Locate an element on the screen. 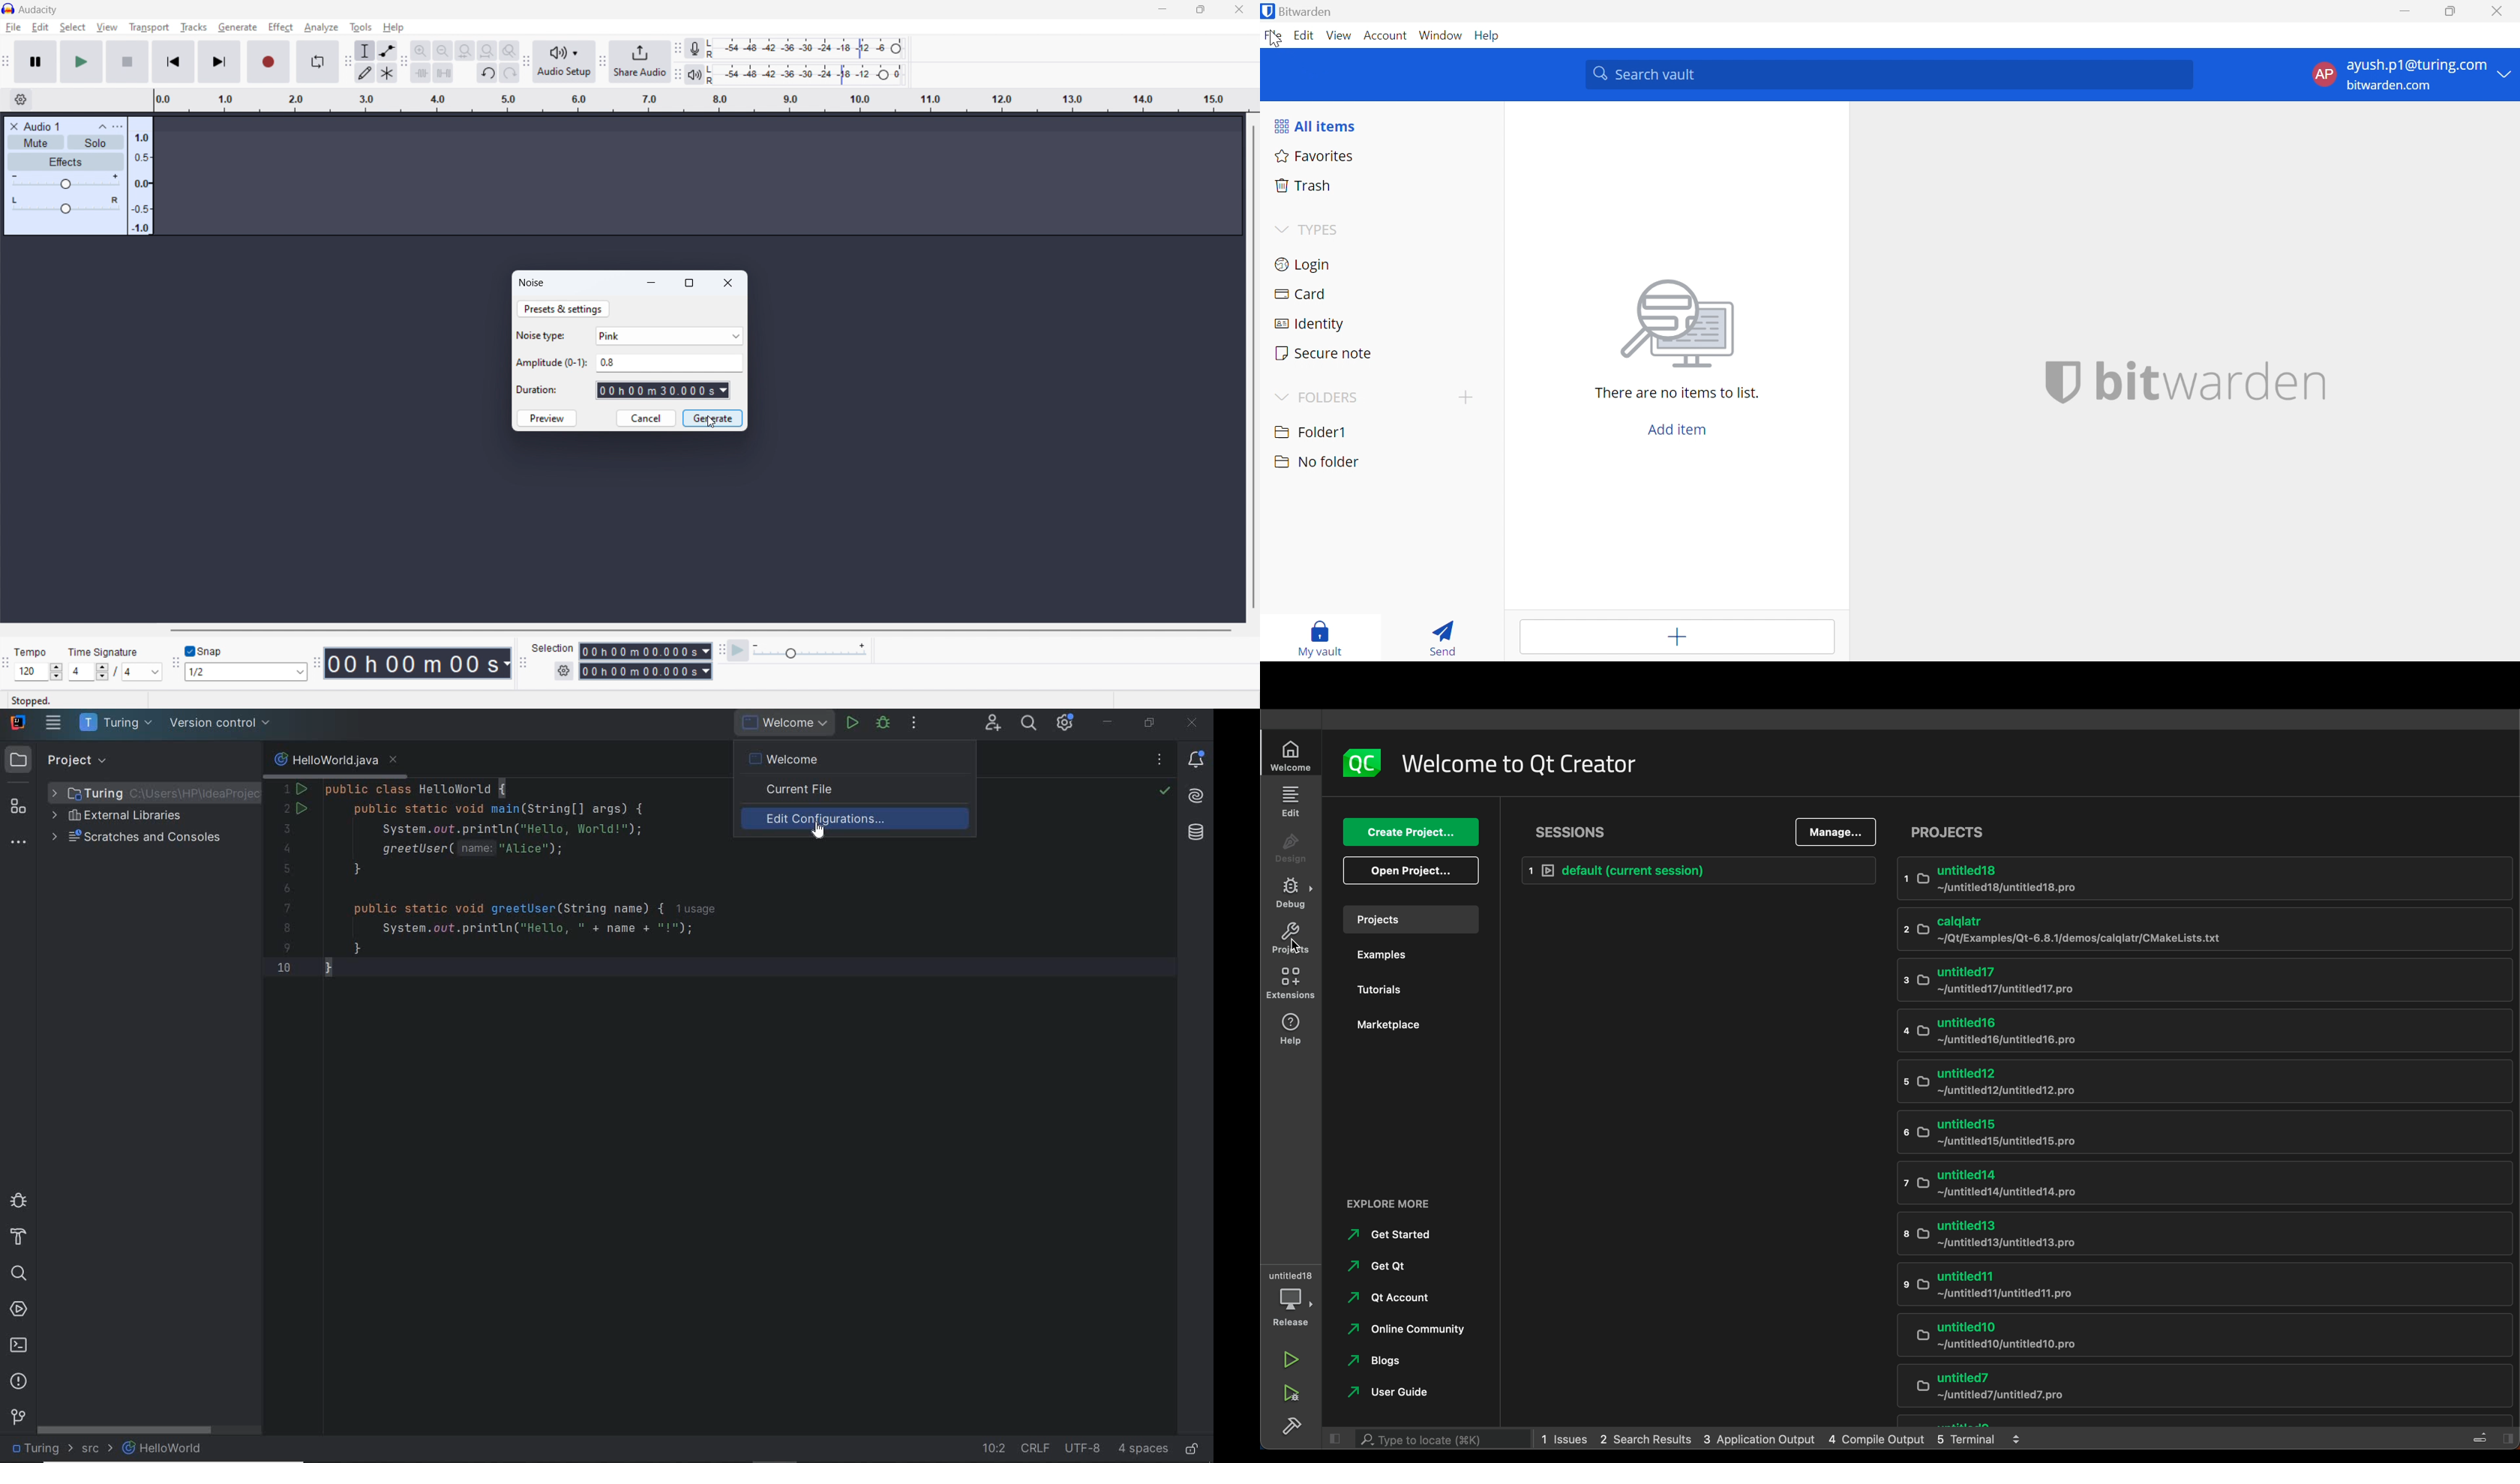  All items is located at coordinates (1315, 125).